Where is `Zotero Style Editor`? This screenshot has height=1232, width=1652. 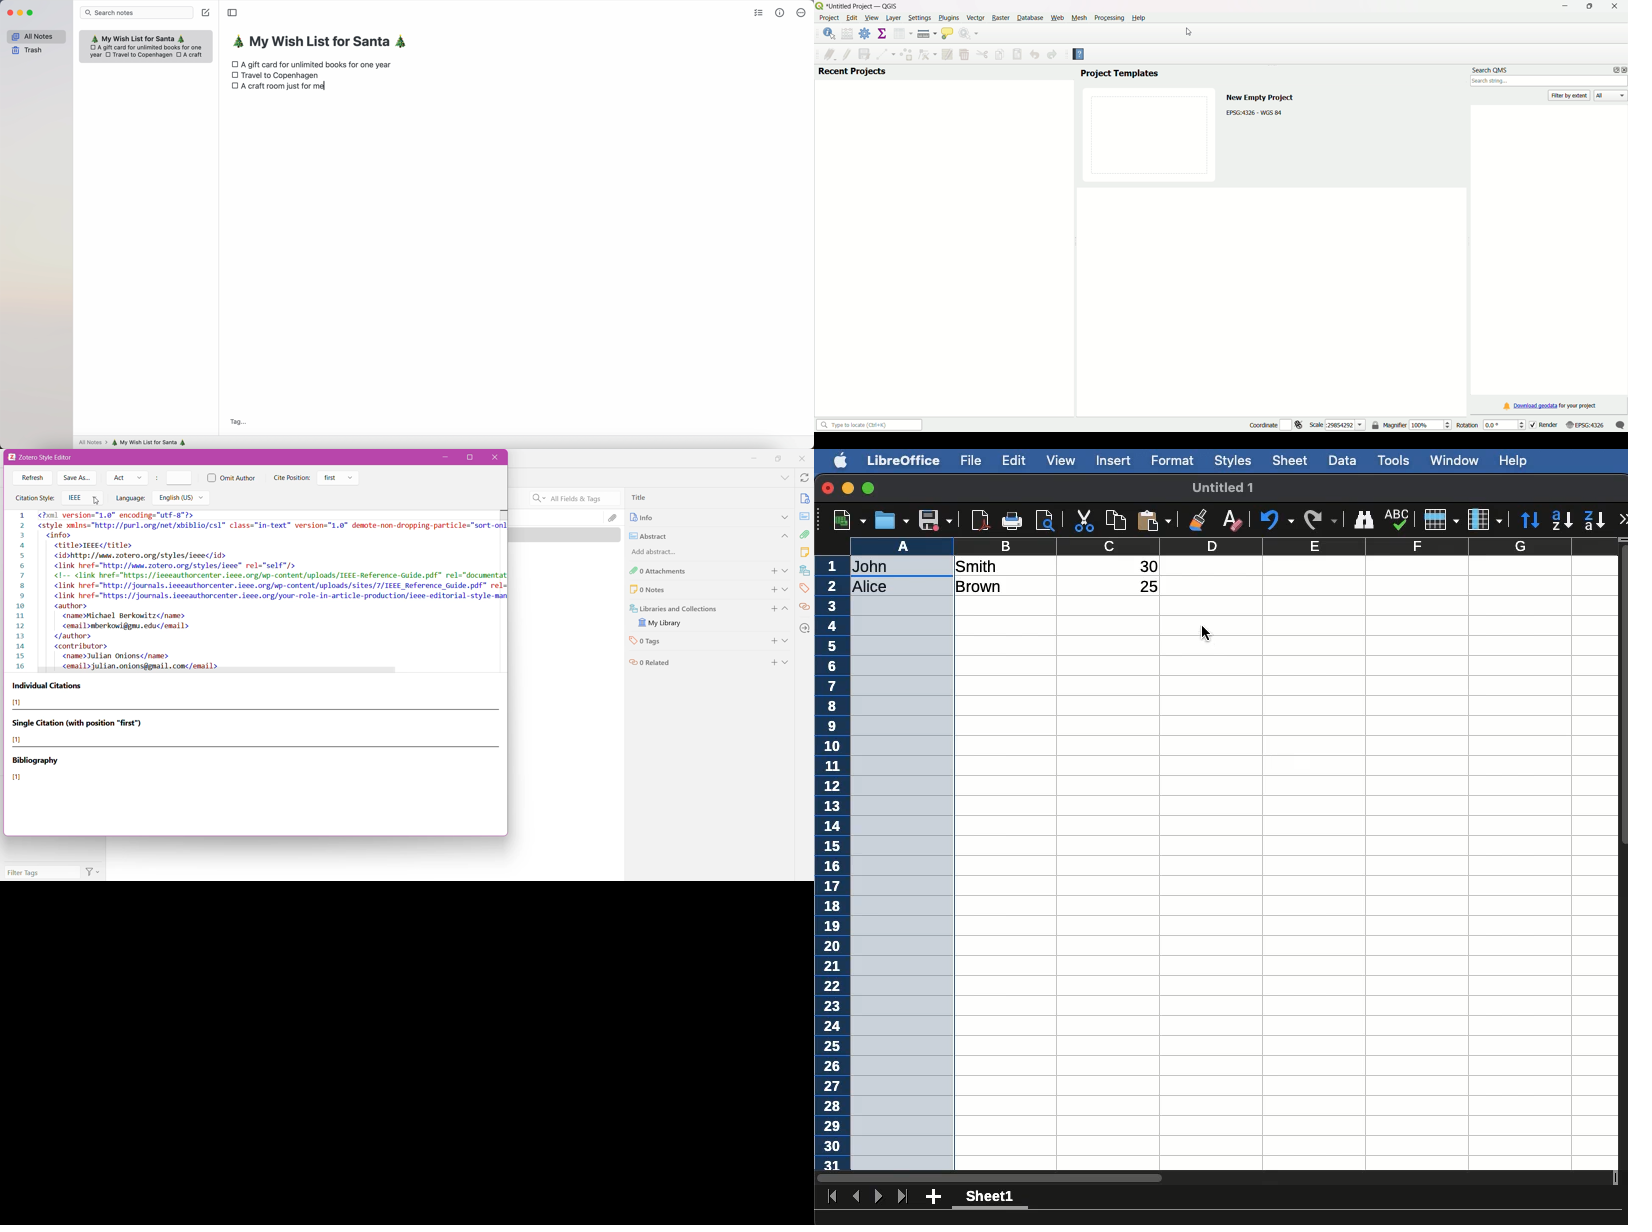 Zotero Style Editor is located at coordinates (45, 458).